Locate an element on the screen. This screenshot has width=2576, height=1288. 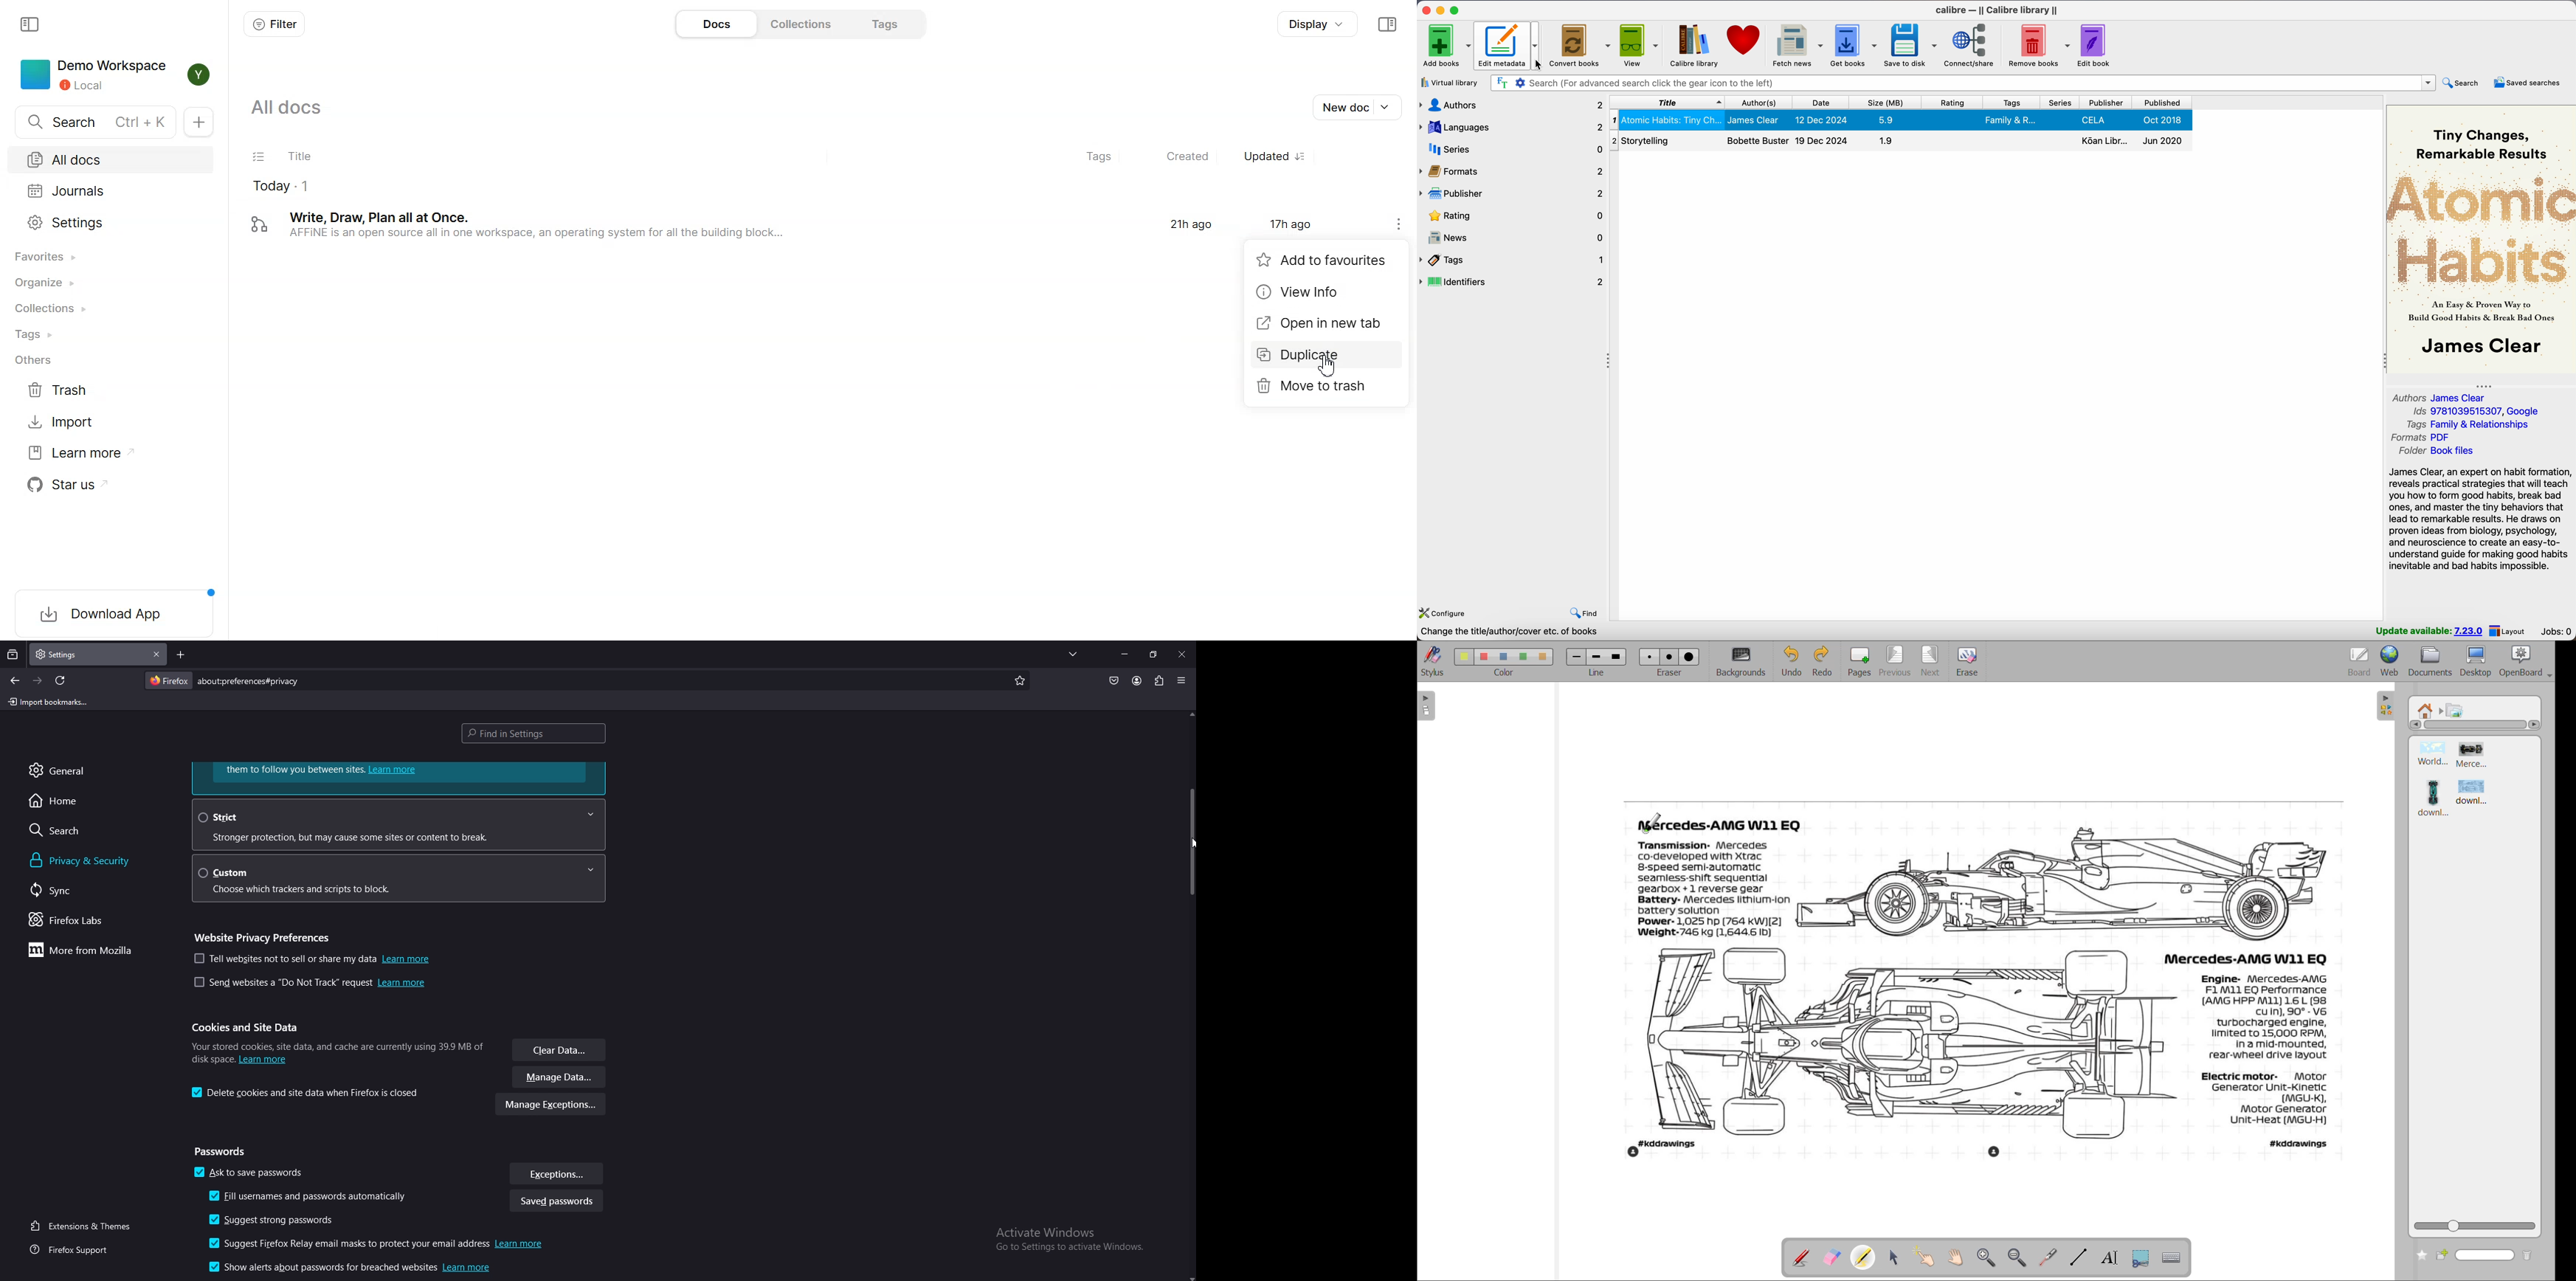
Created is located at coordinates (1181, 156).